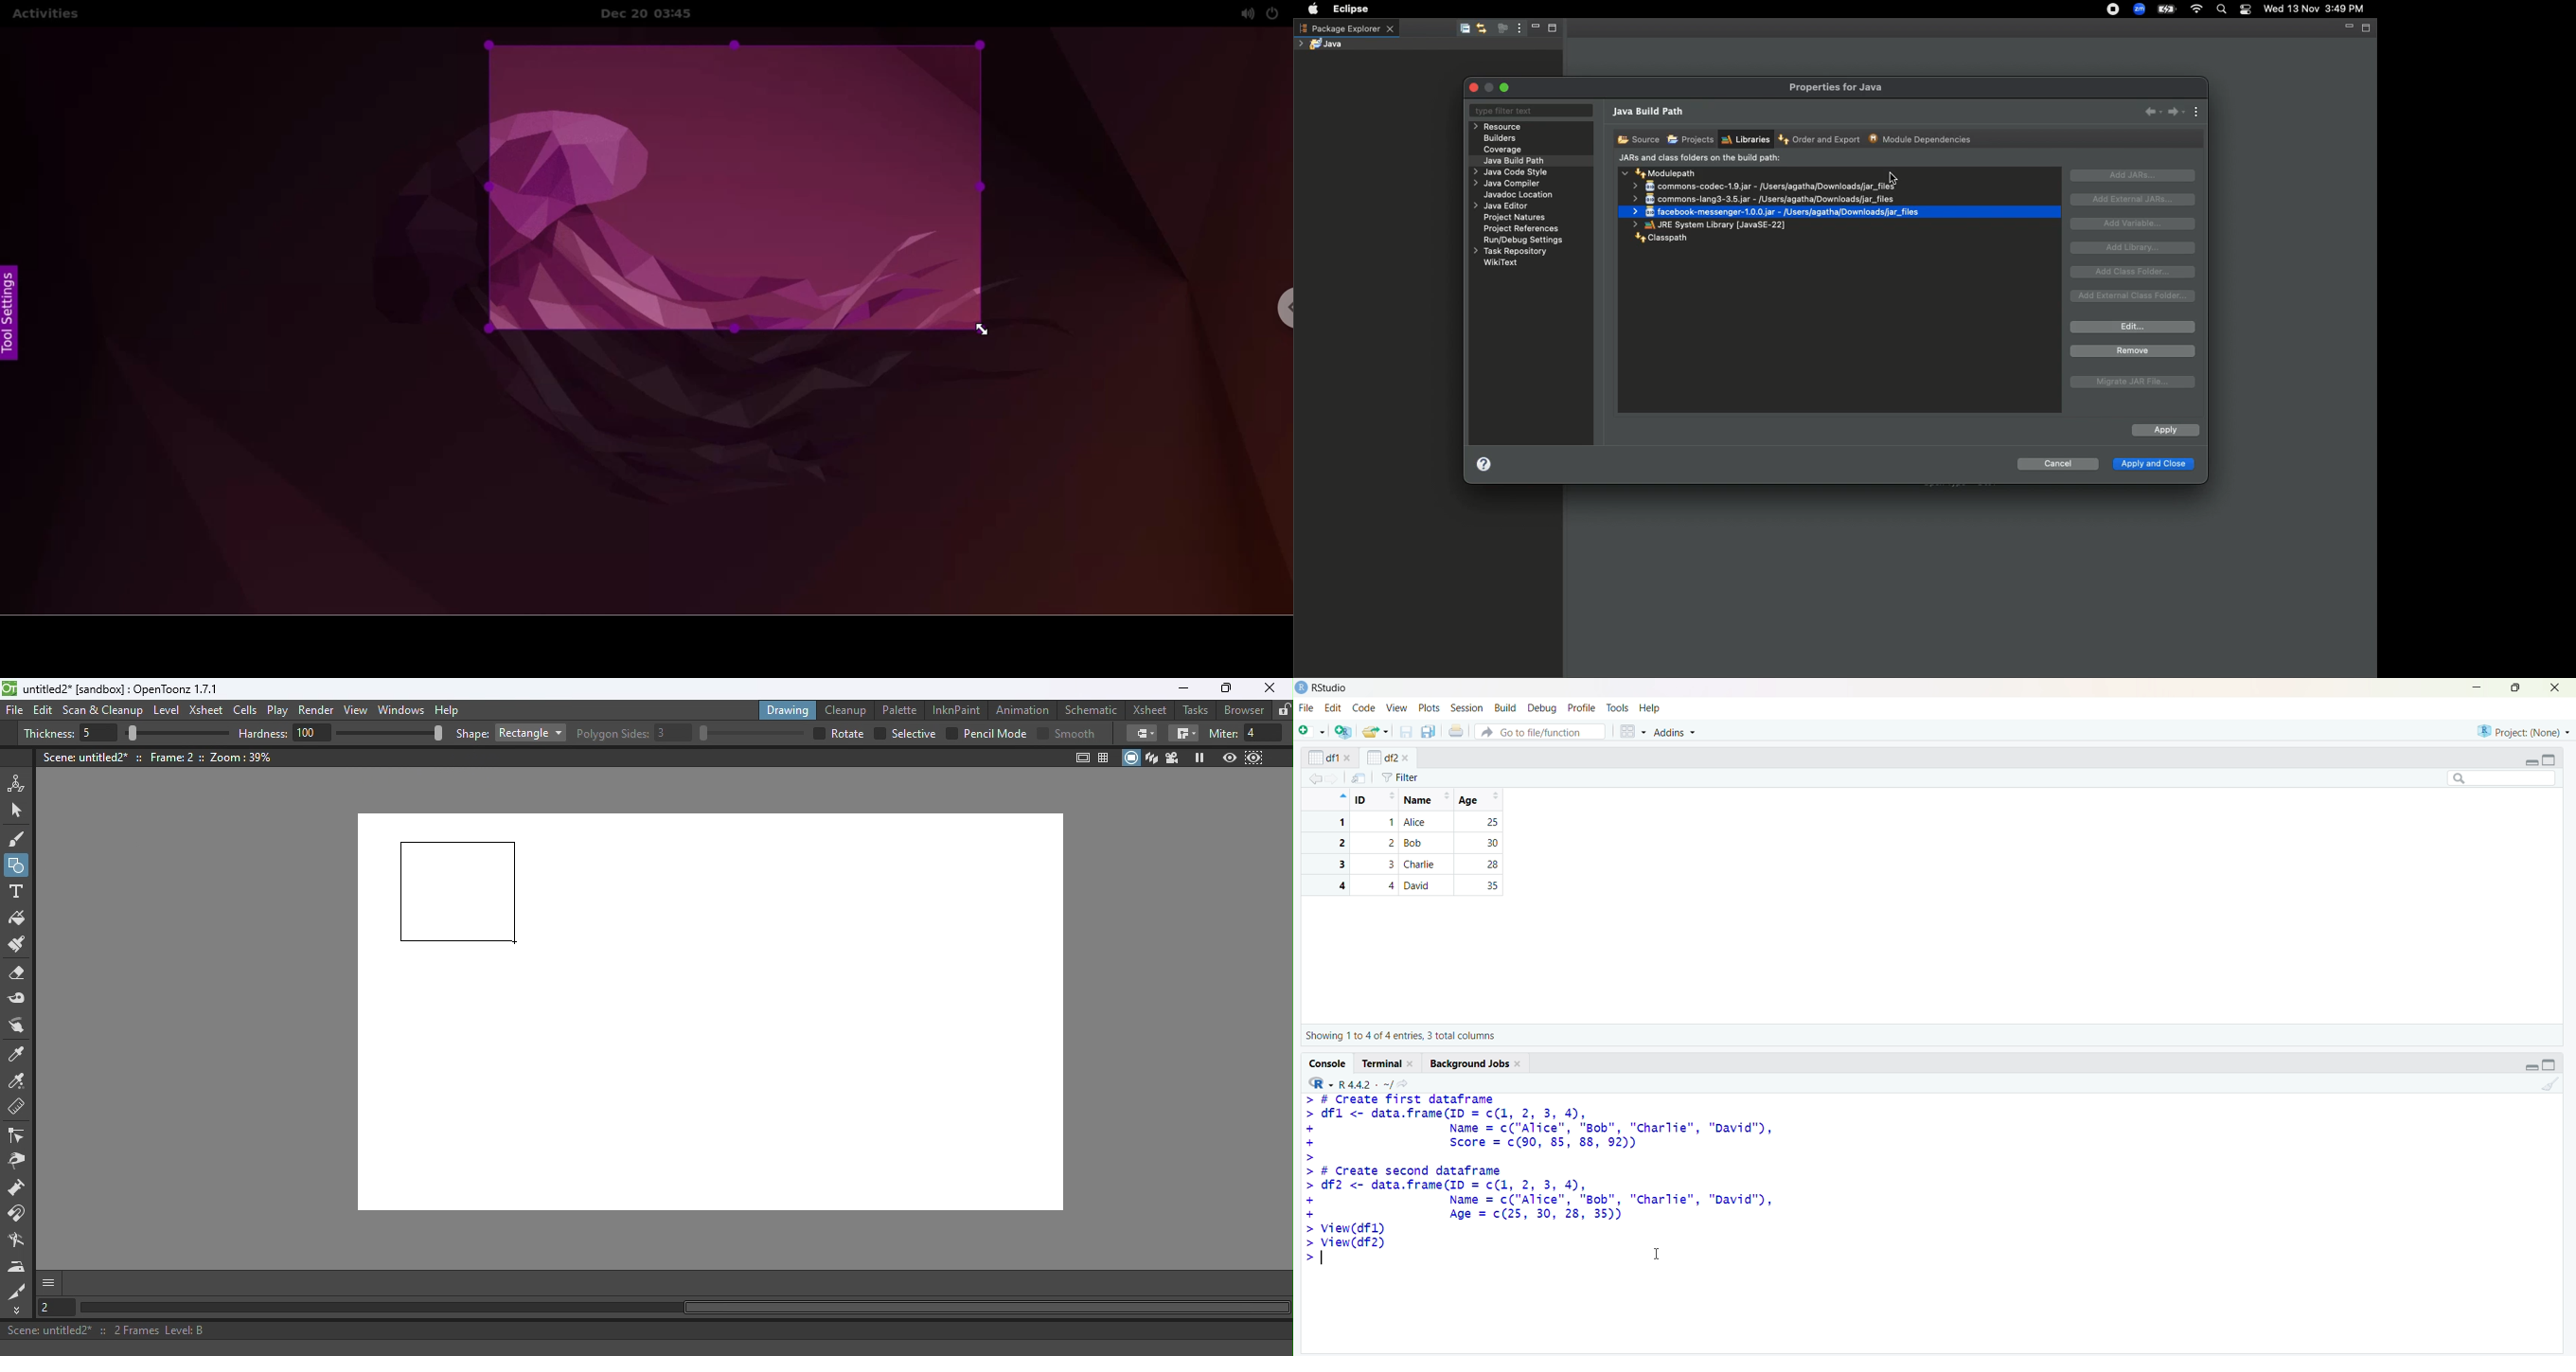 The height and width of the screenshot is (1372, 2576). Describe the element at coordinates (1376, 731) in the screenshot. I see `share folder as` at that location.